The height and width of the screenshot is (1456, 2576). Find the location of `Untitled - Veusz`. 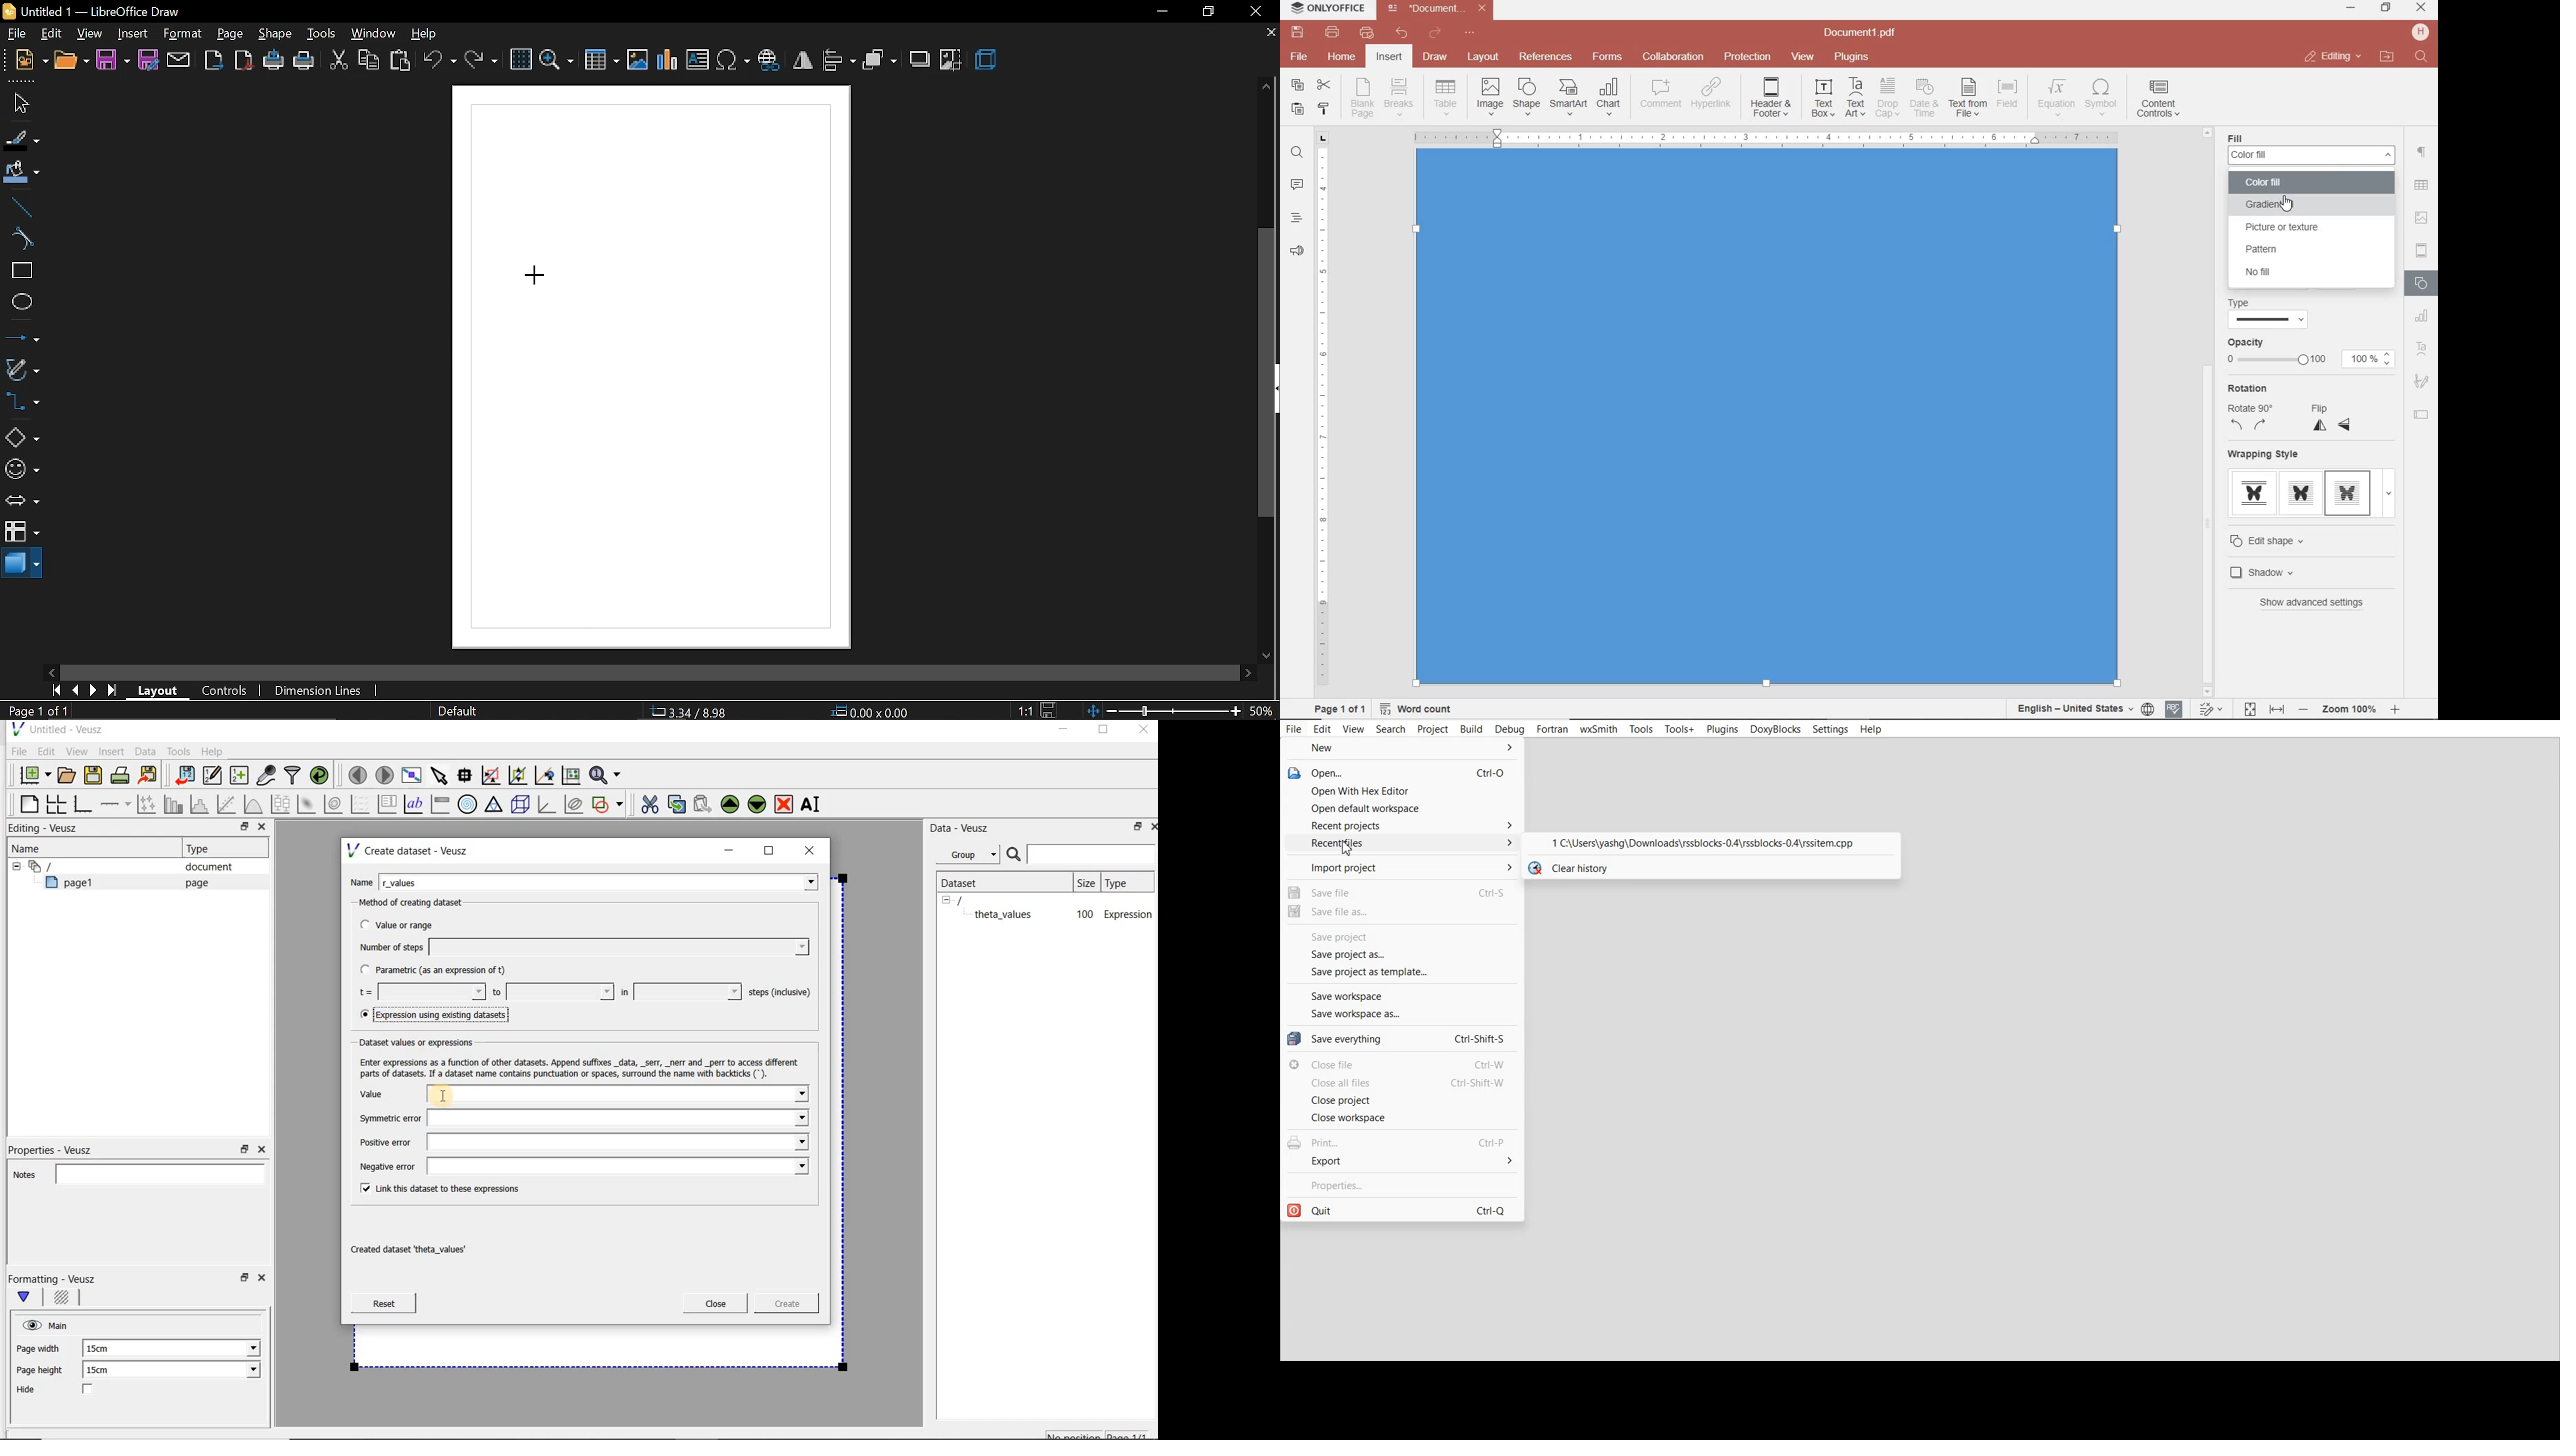

Untitled - Veusz is located at coordinates (56, 728).